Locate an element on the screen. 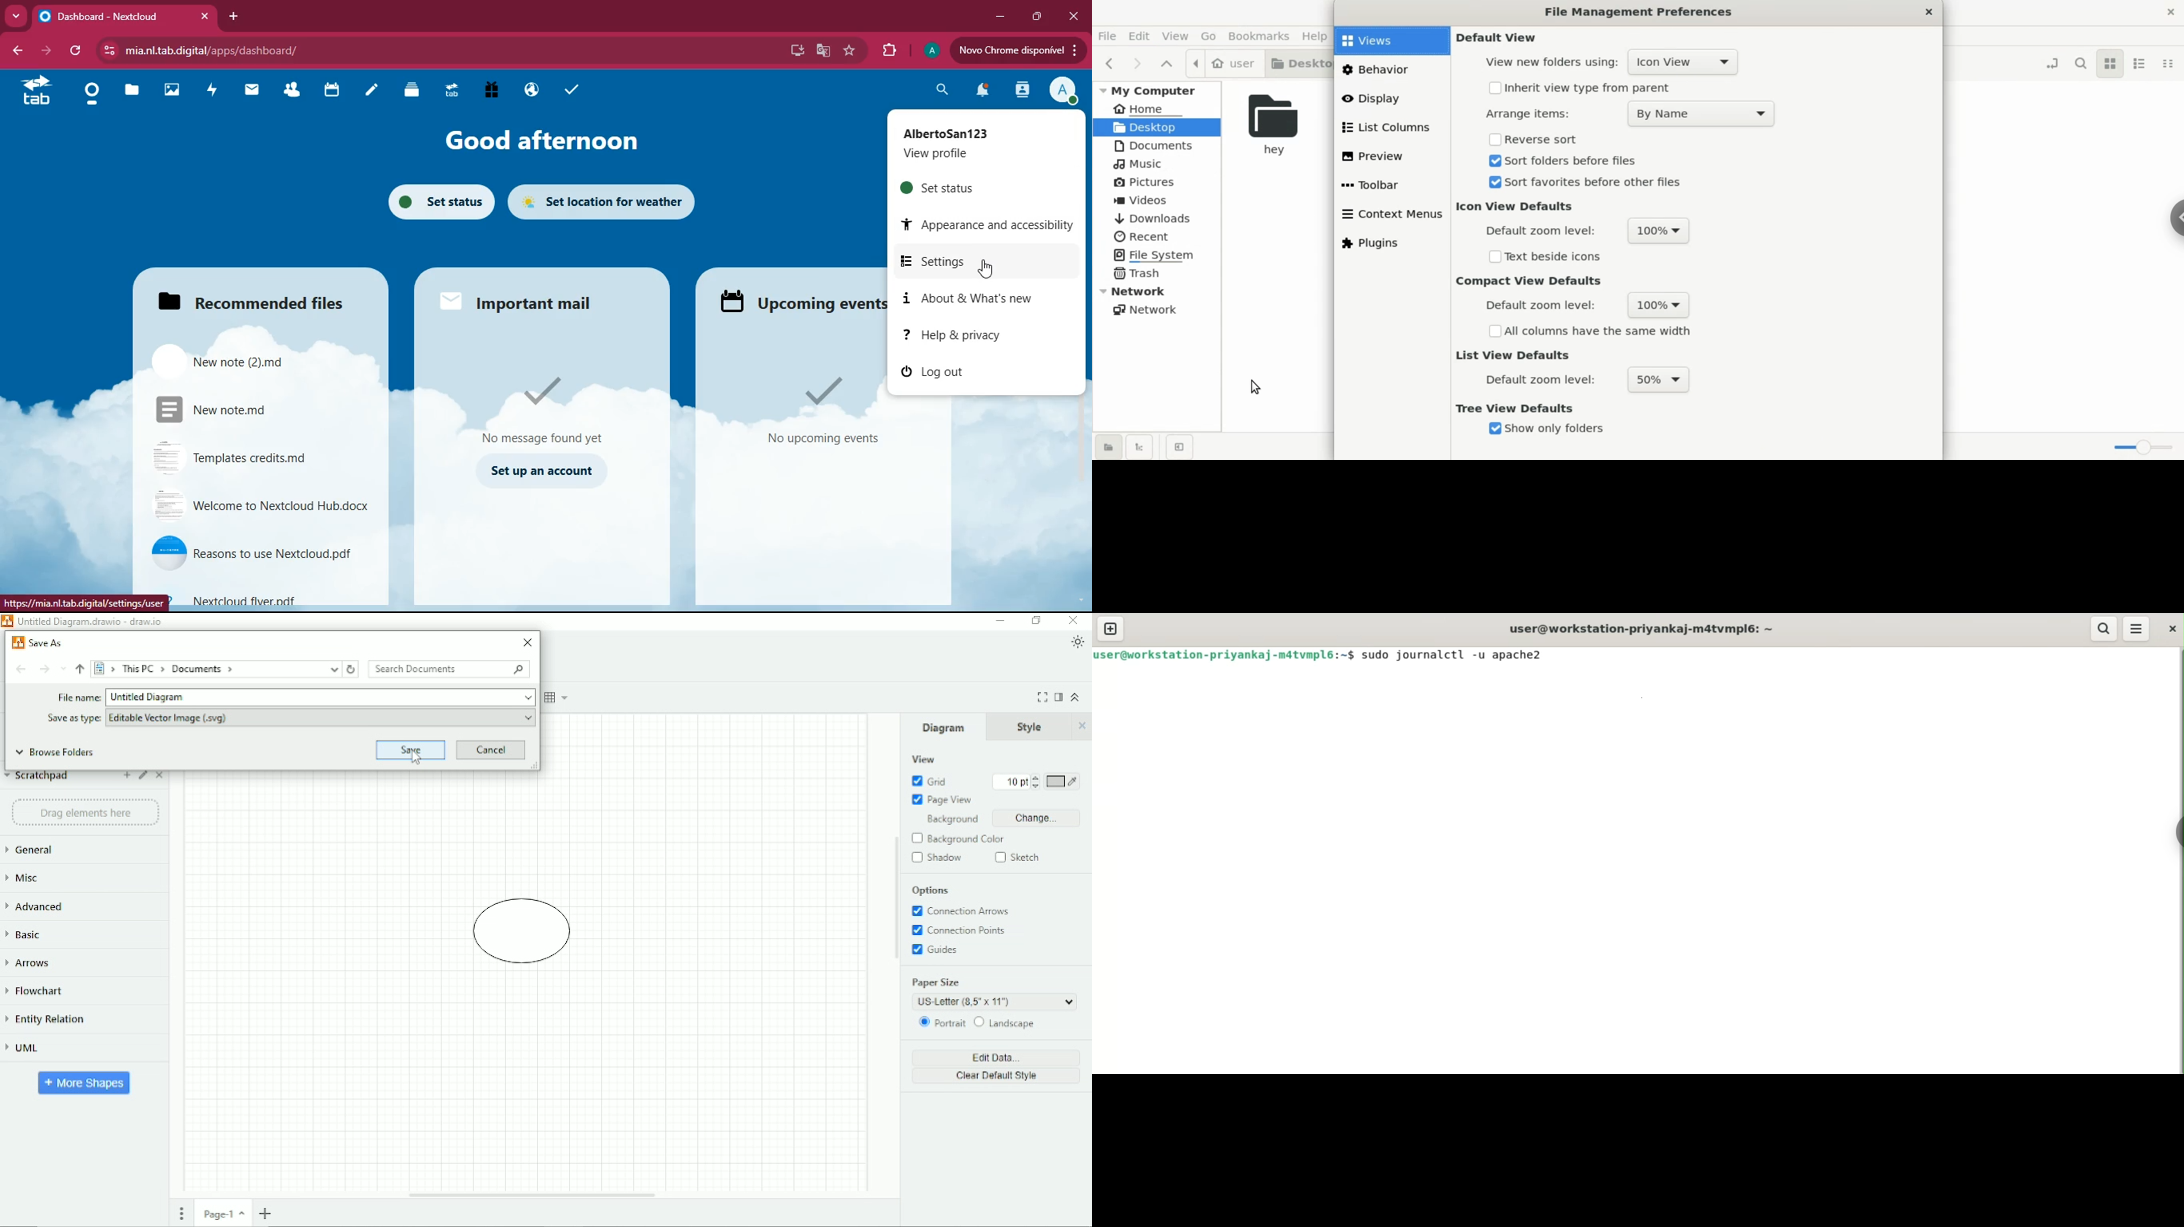  forward is located at coordinates (48, 52).